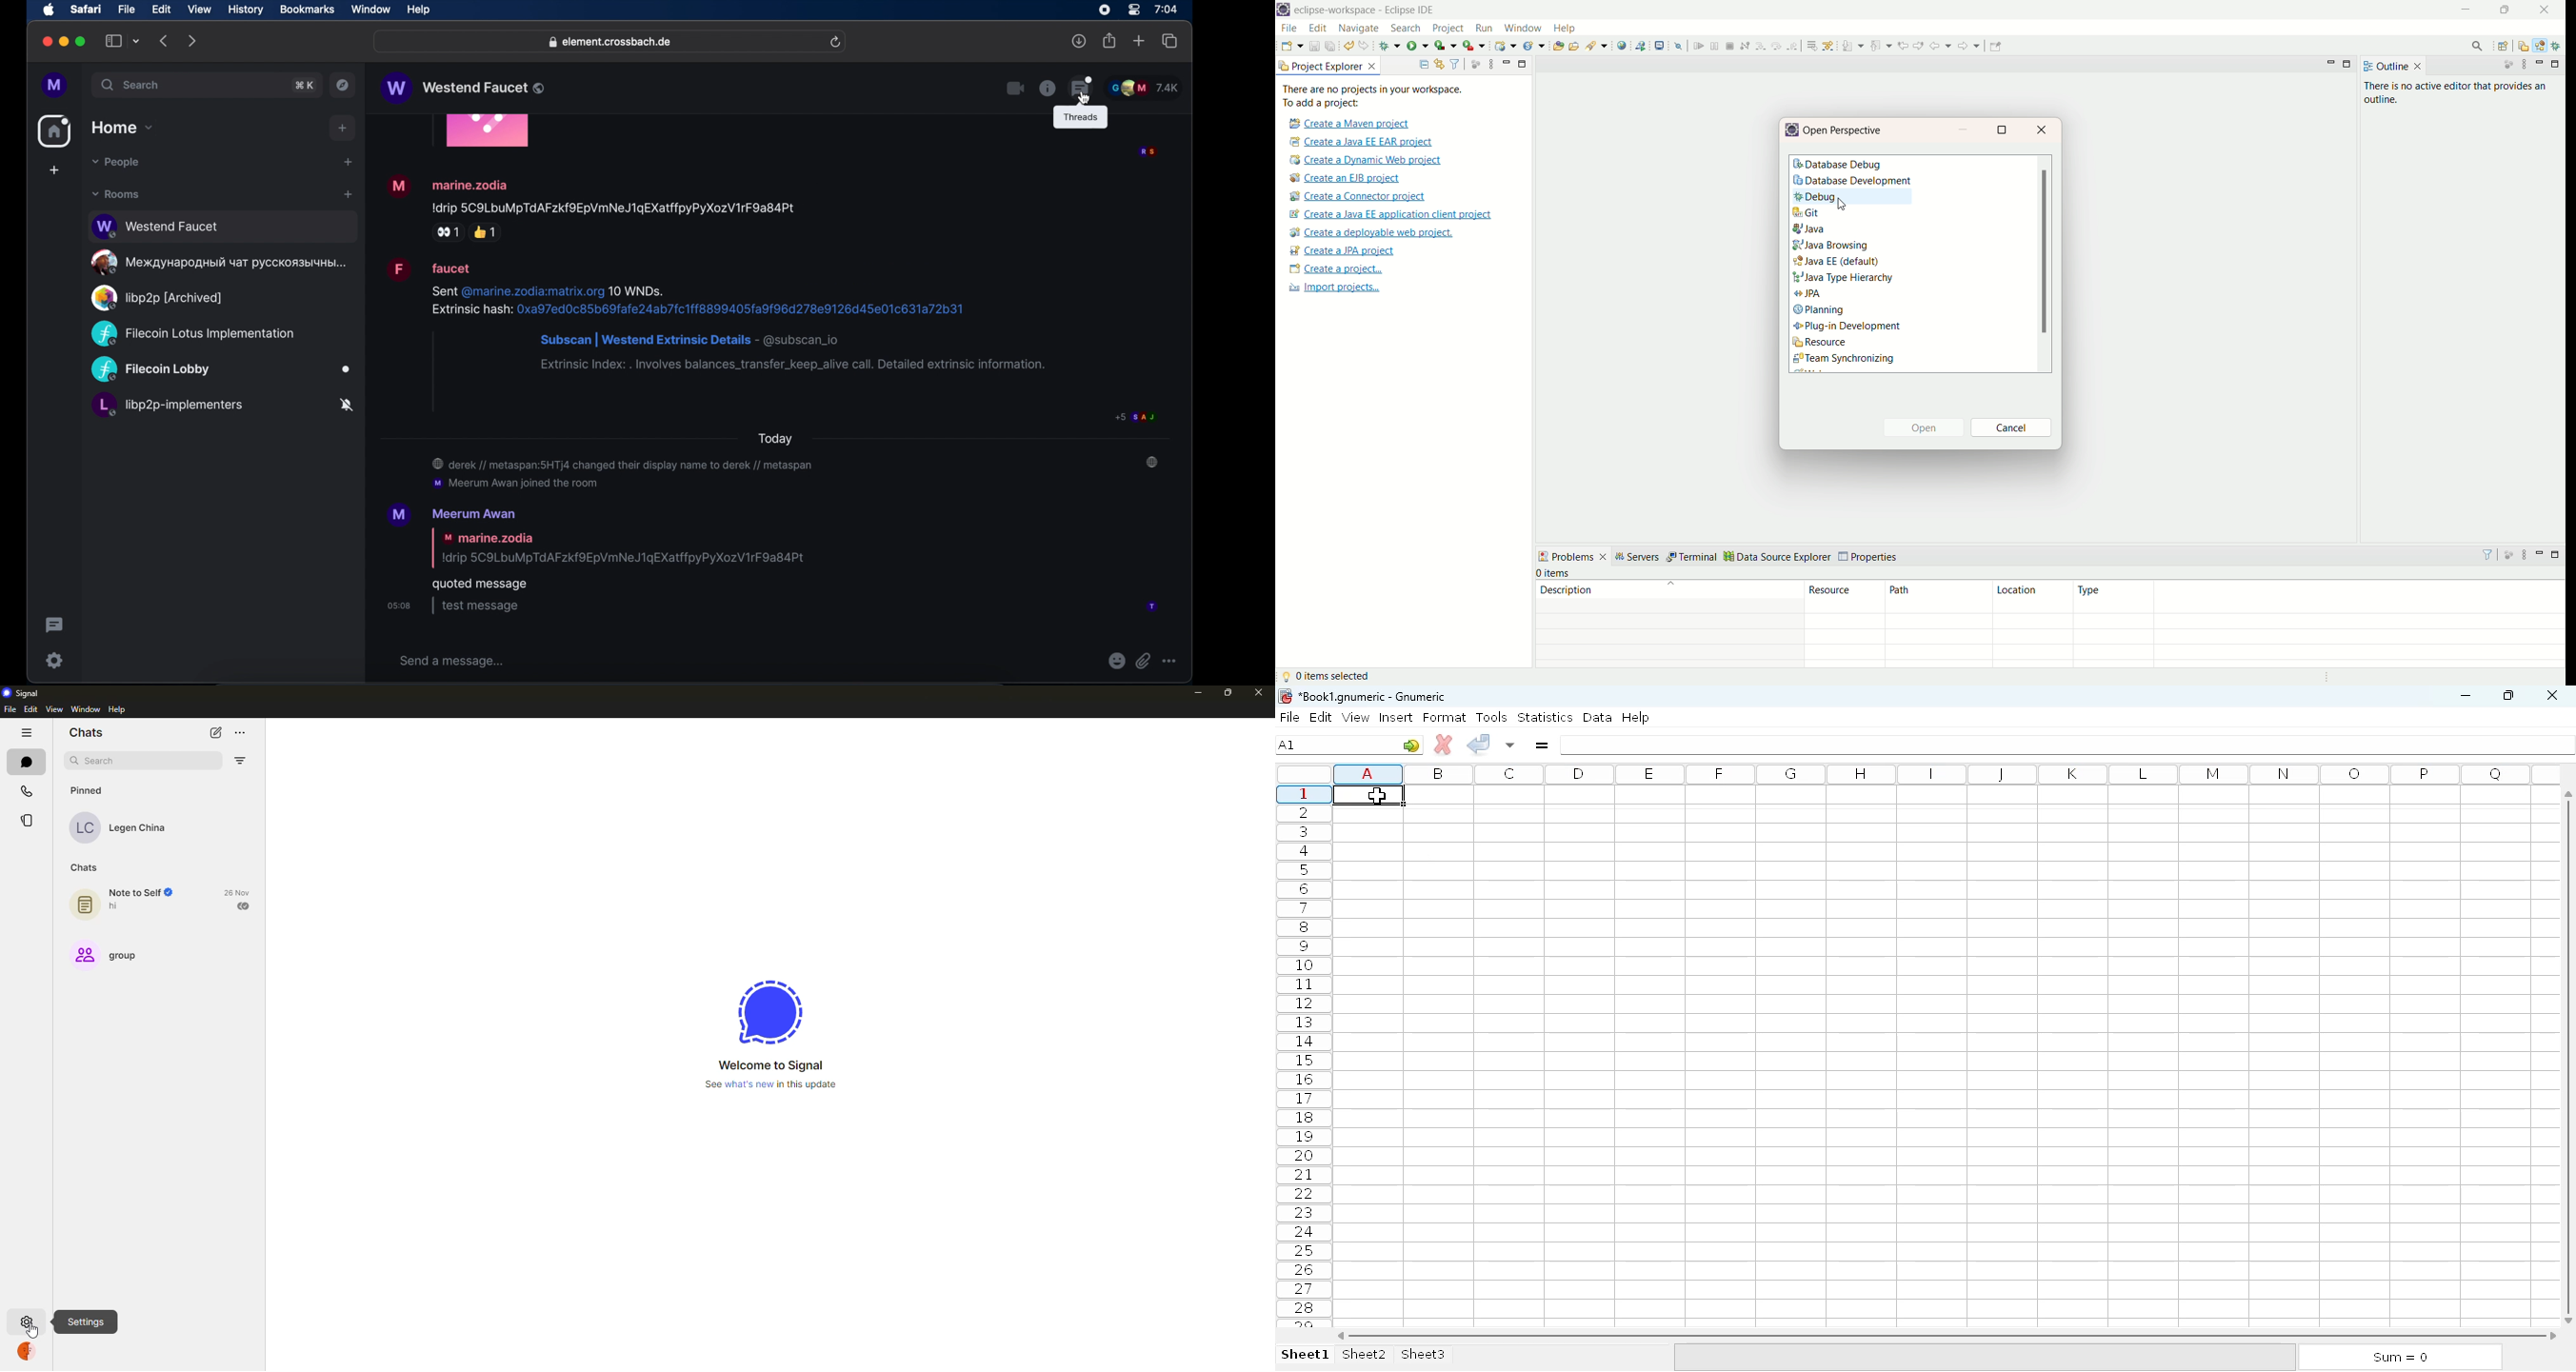 Image resolution: width=2576 pixels, height=1372 pixels. Describe the element at coordinates (1328, 677) in the screenshot. I see `0 item selected` at that location.